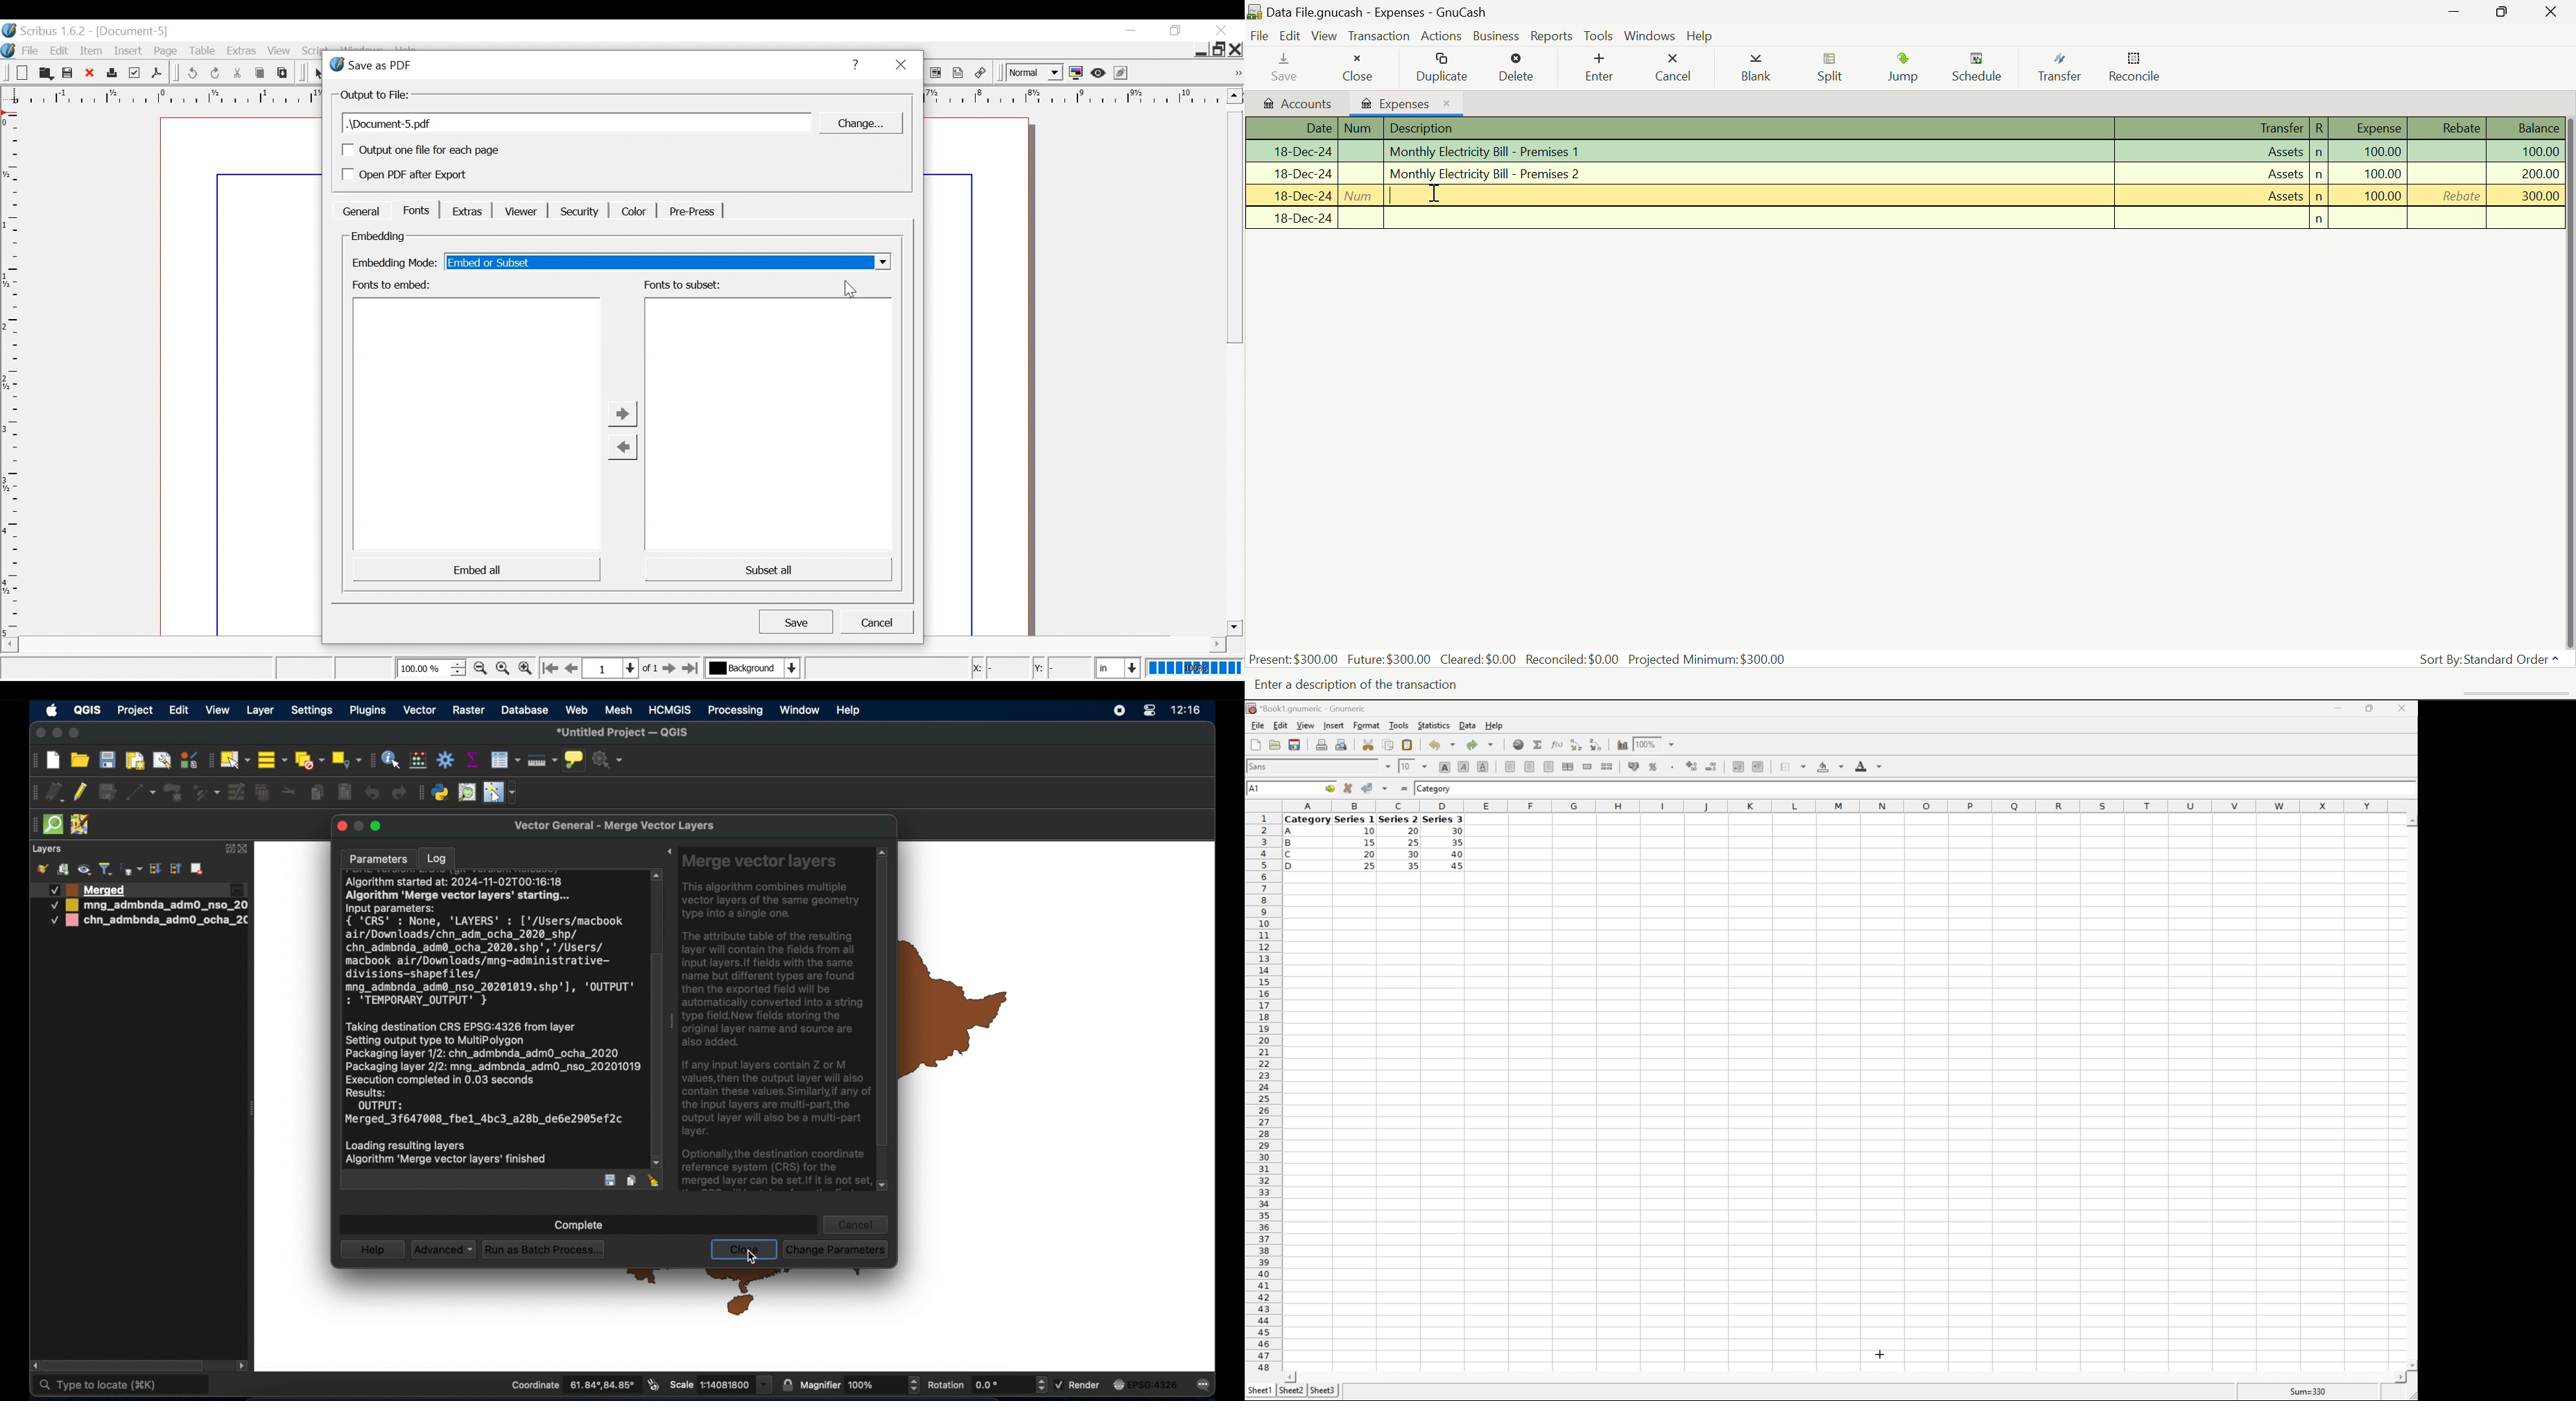 The image size is (2576, 1428). Describe the element at coordinates (1518, 744) in the screenshot. I see `Insert a hyperlink` at that location.